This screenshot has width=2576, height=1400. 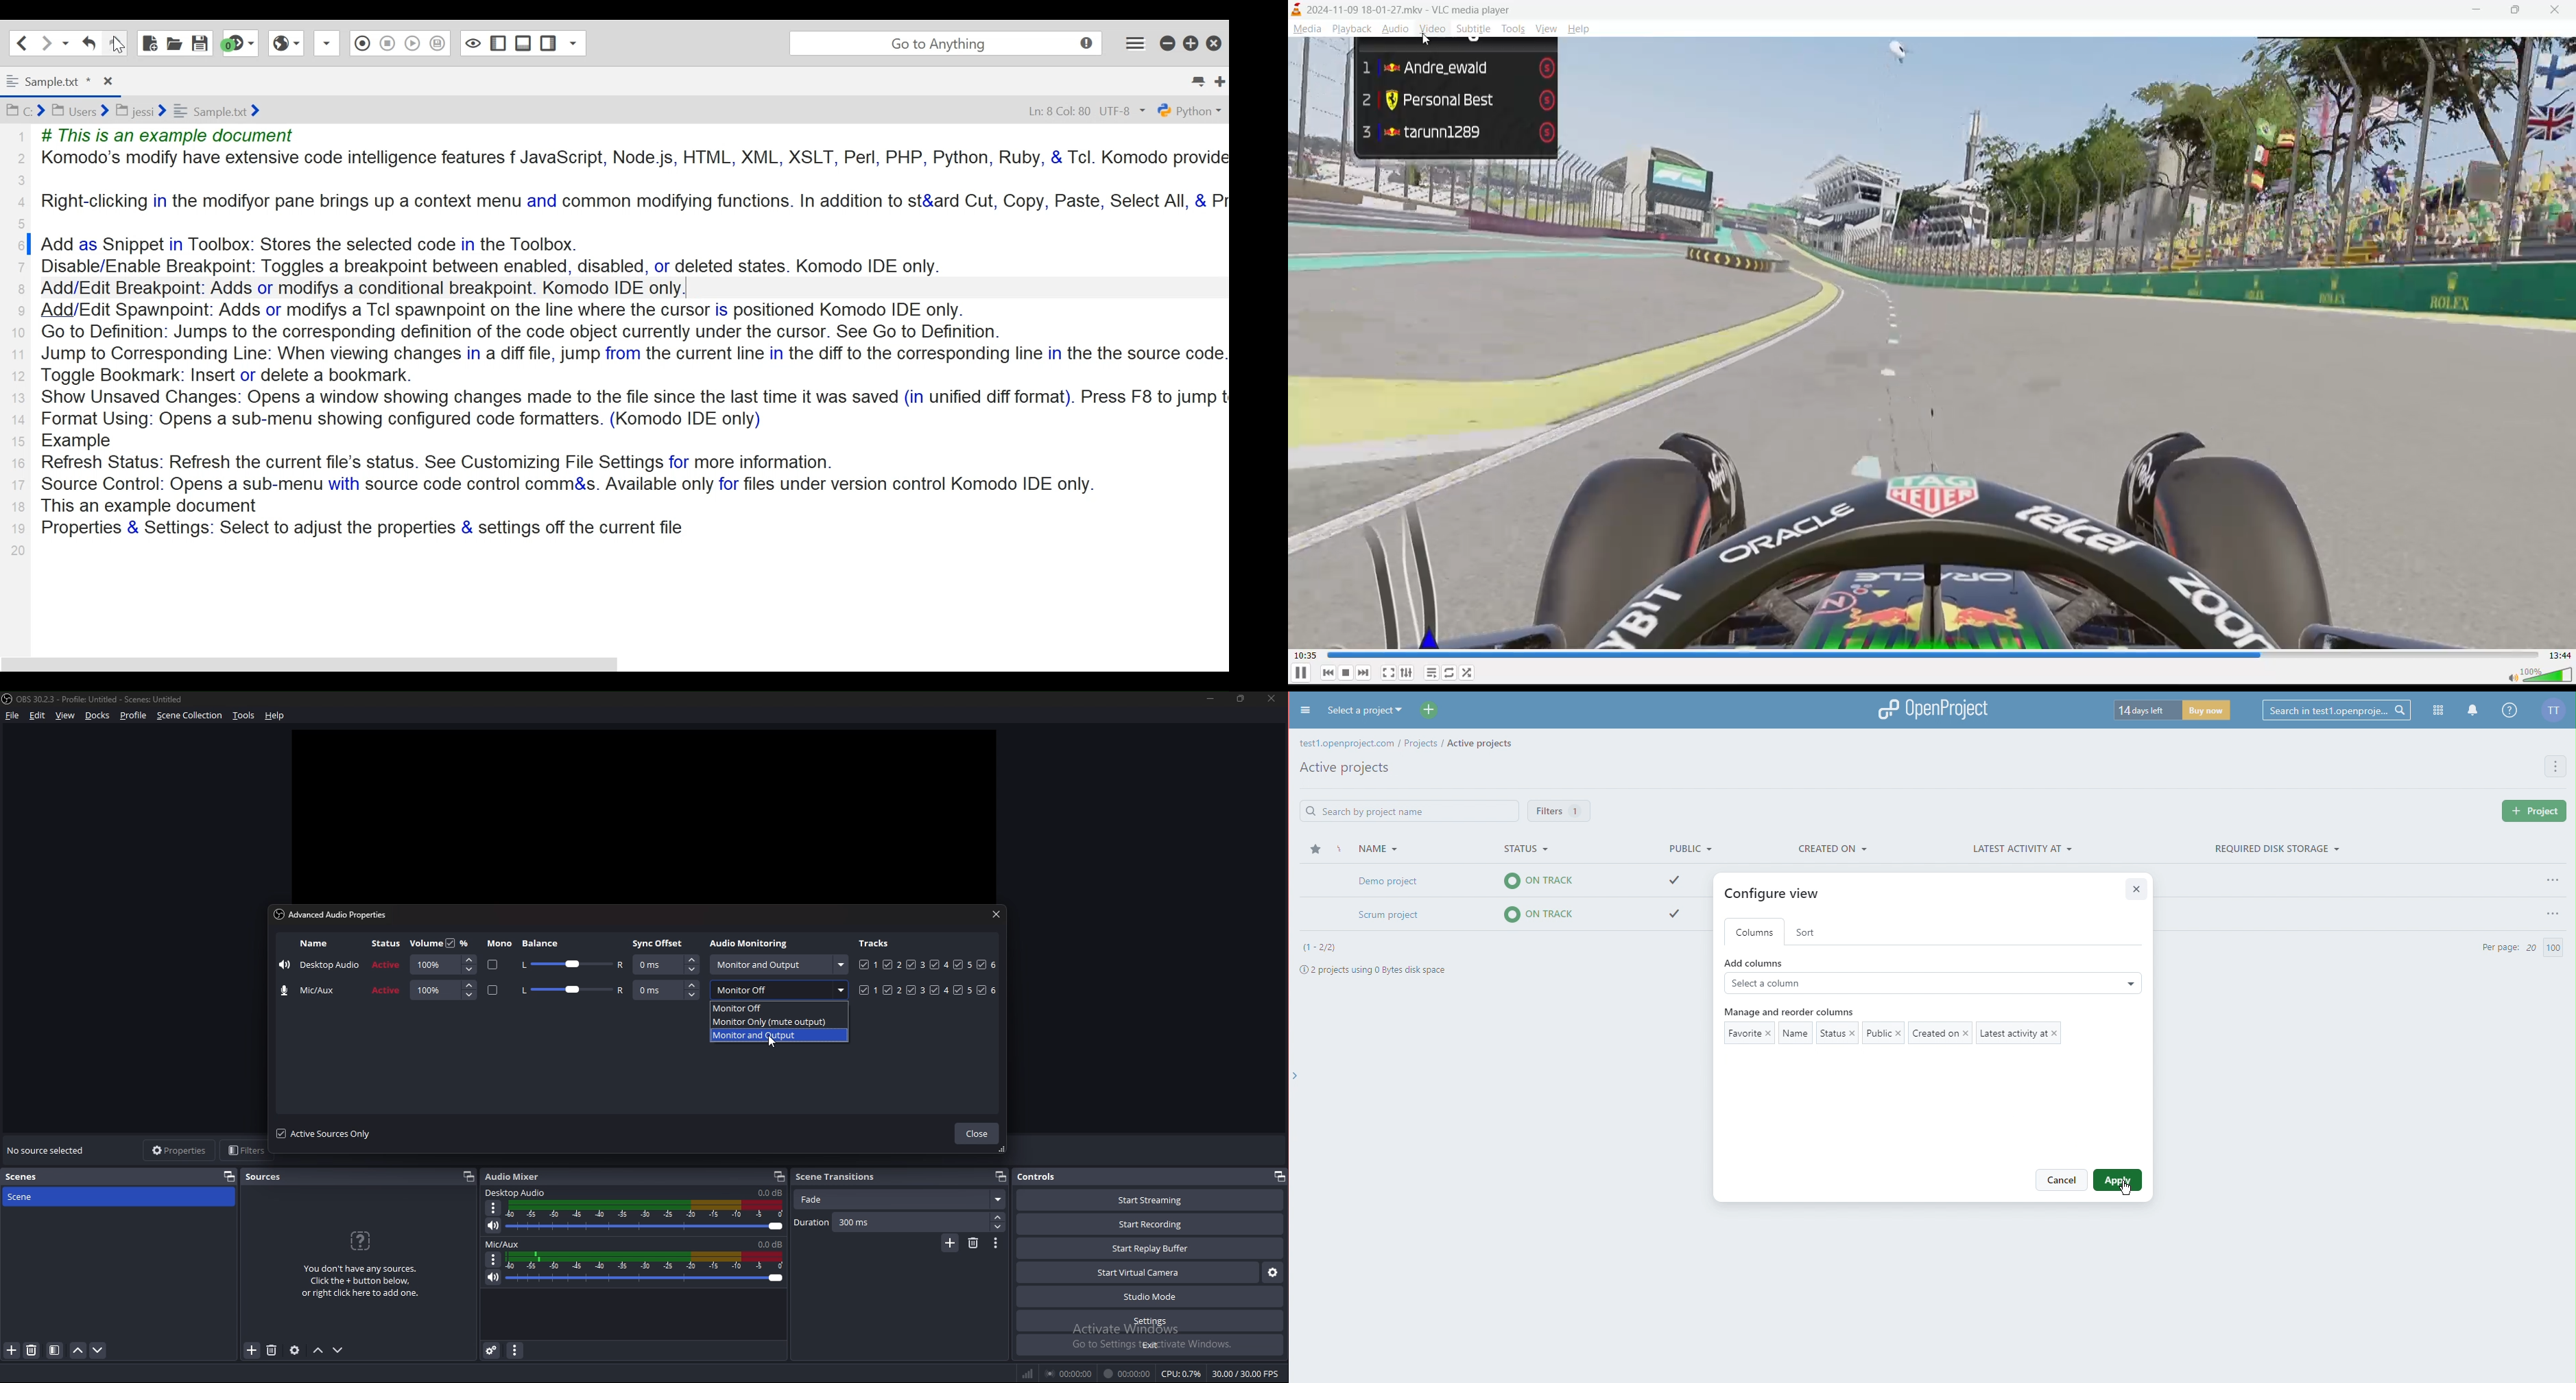 I want to click on volume level, so click(x=771, y=1244).